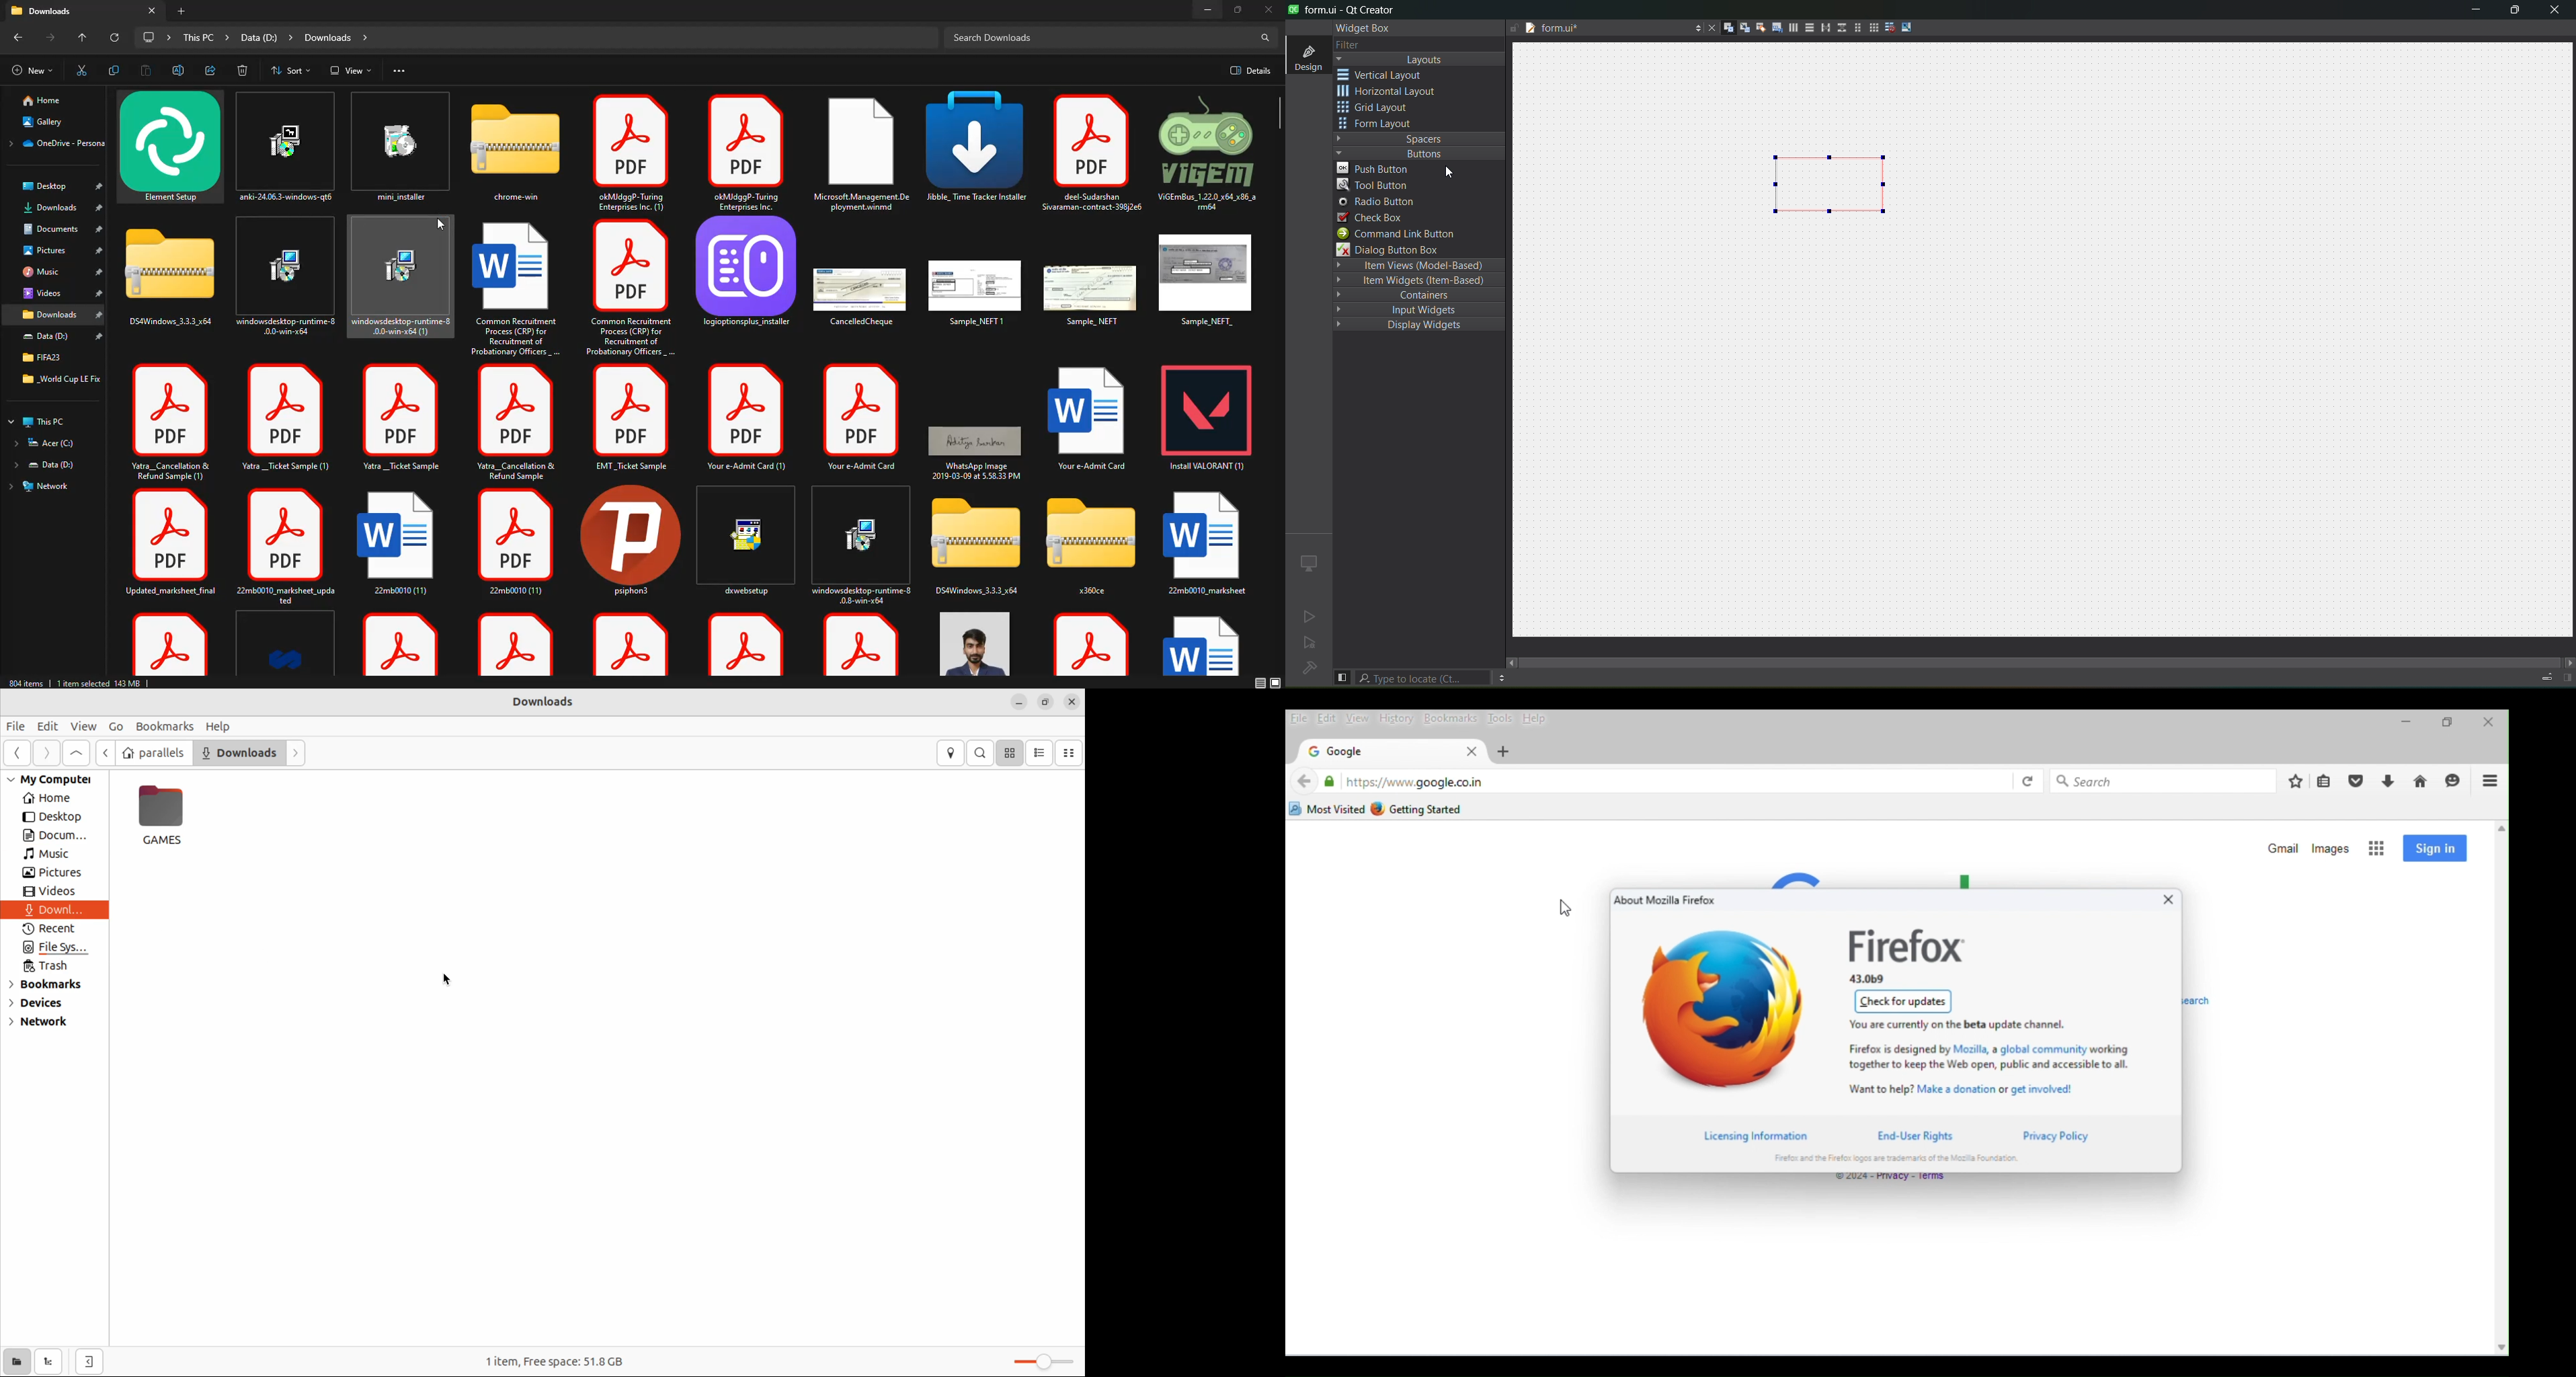  What do you see at coordinates (295, 149) in the screenshot?
I see `file` at bounding box center [295, 149].